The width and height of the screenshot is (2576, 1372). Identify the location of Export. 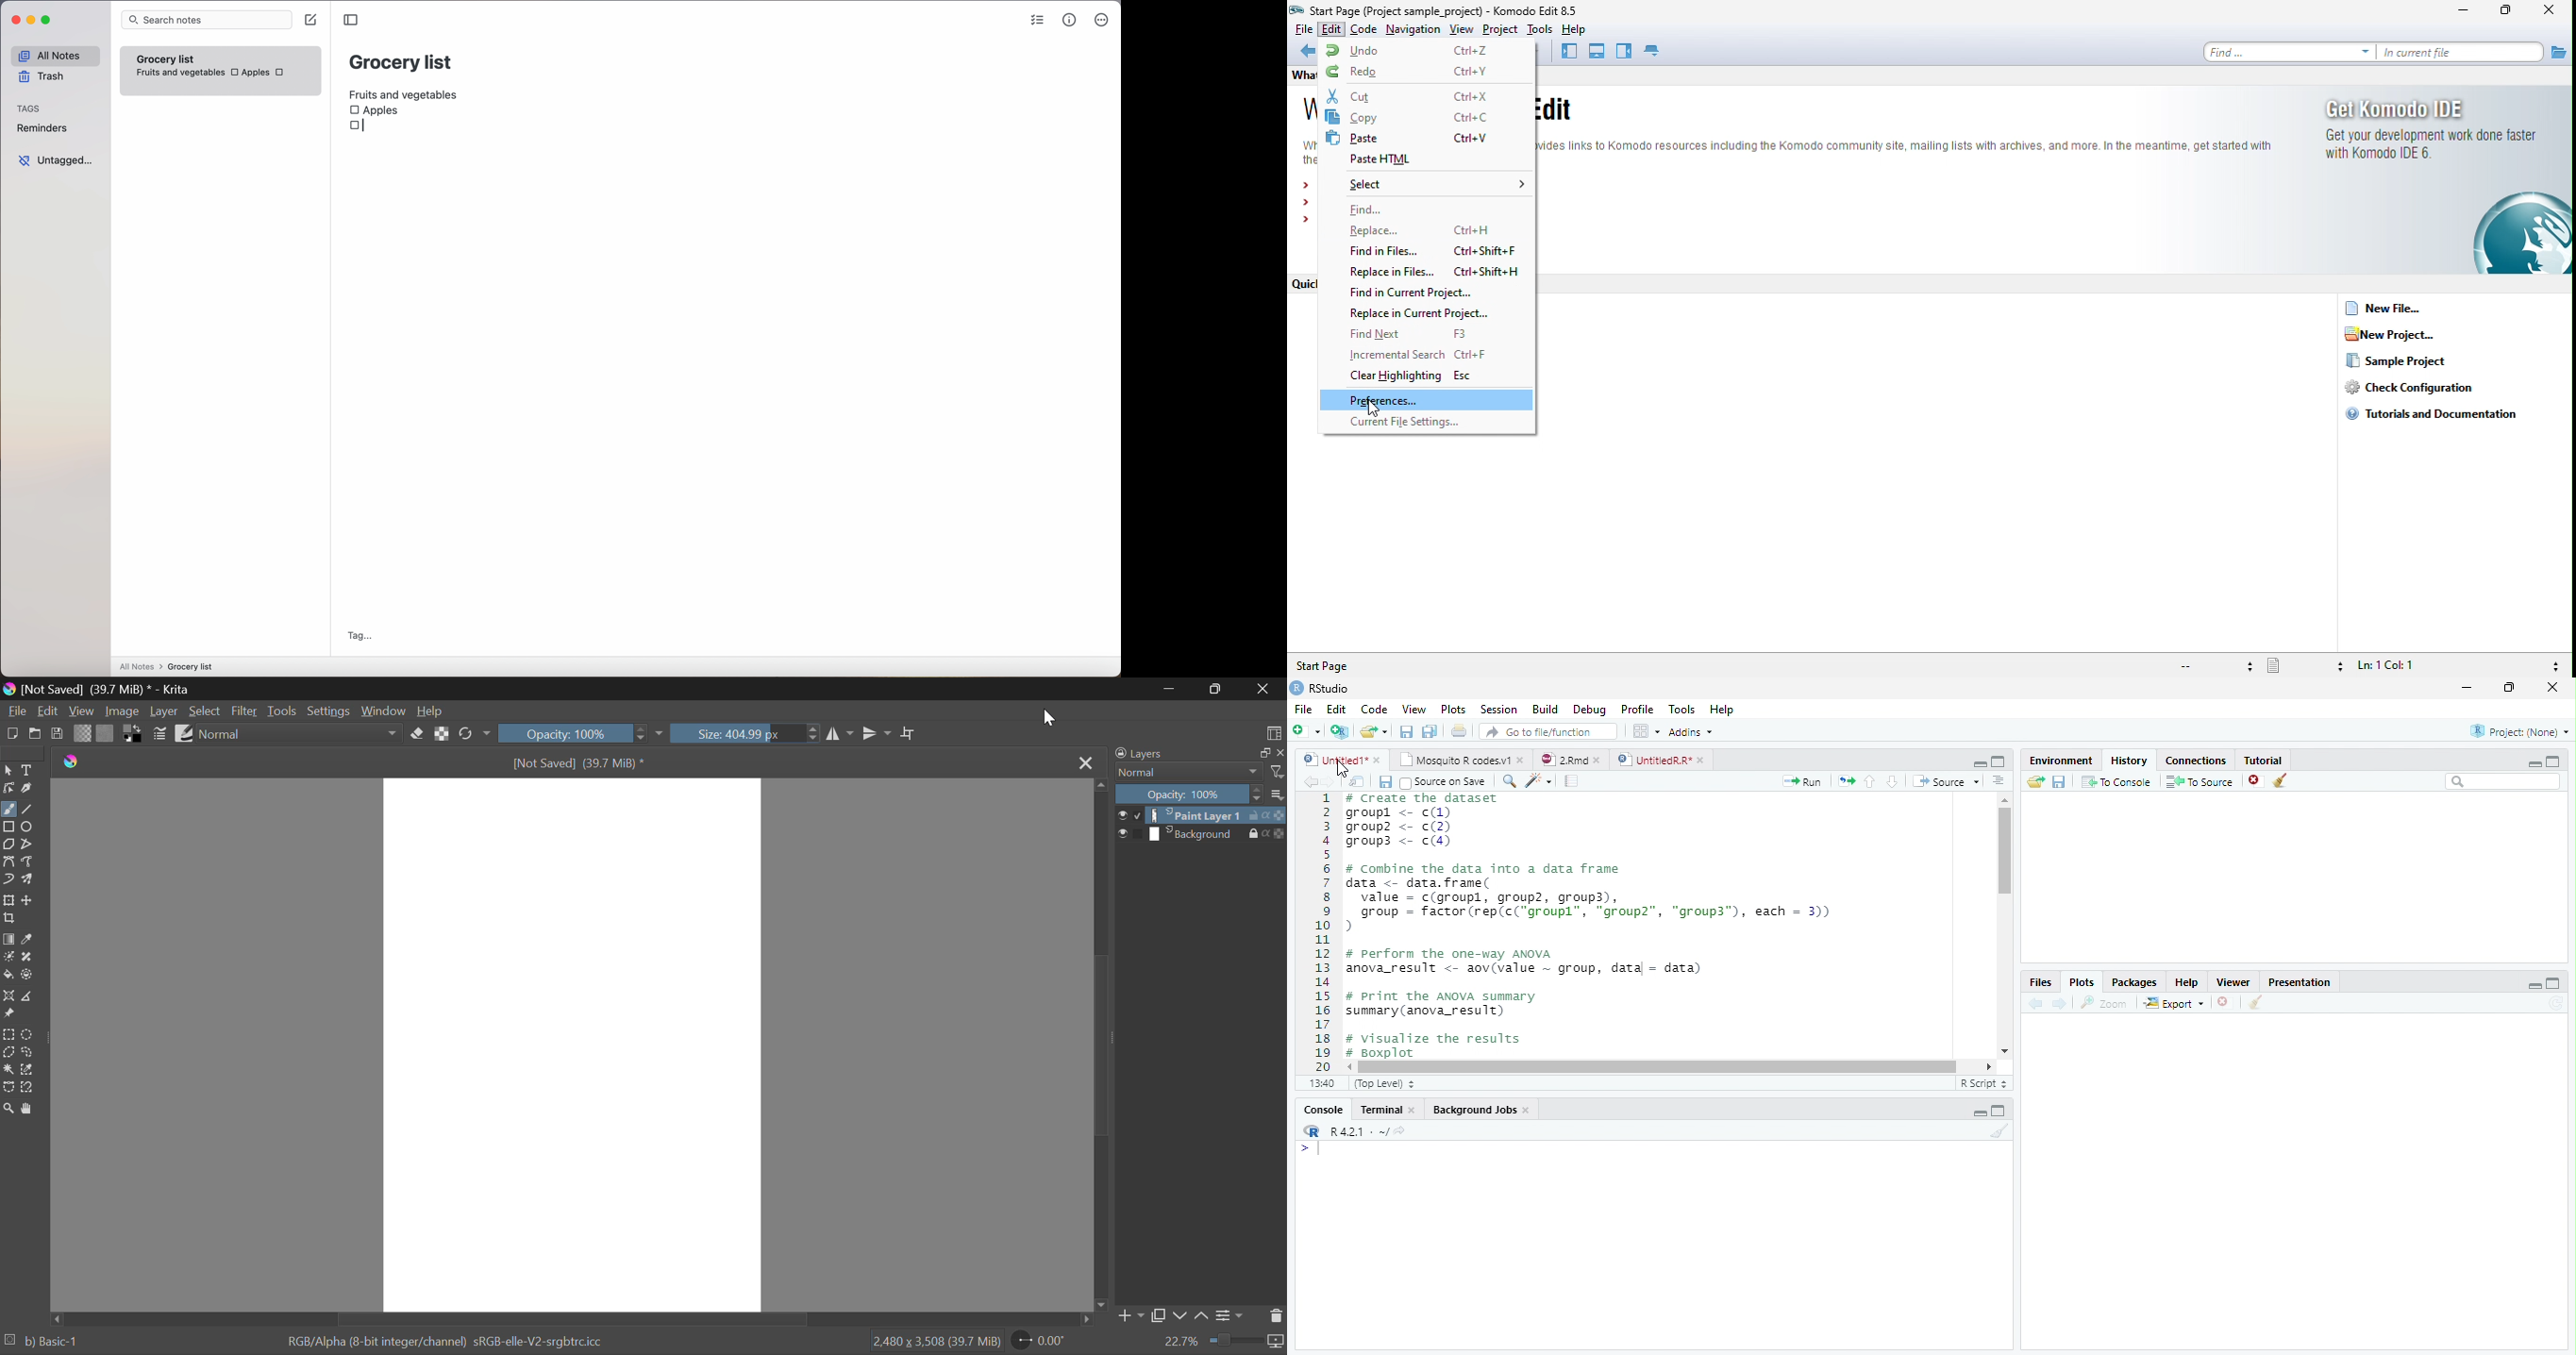
(2175, 1003).